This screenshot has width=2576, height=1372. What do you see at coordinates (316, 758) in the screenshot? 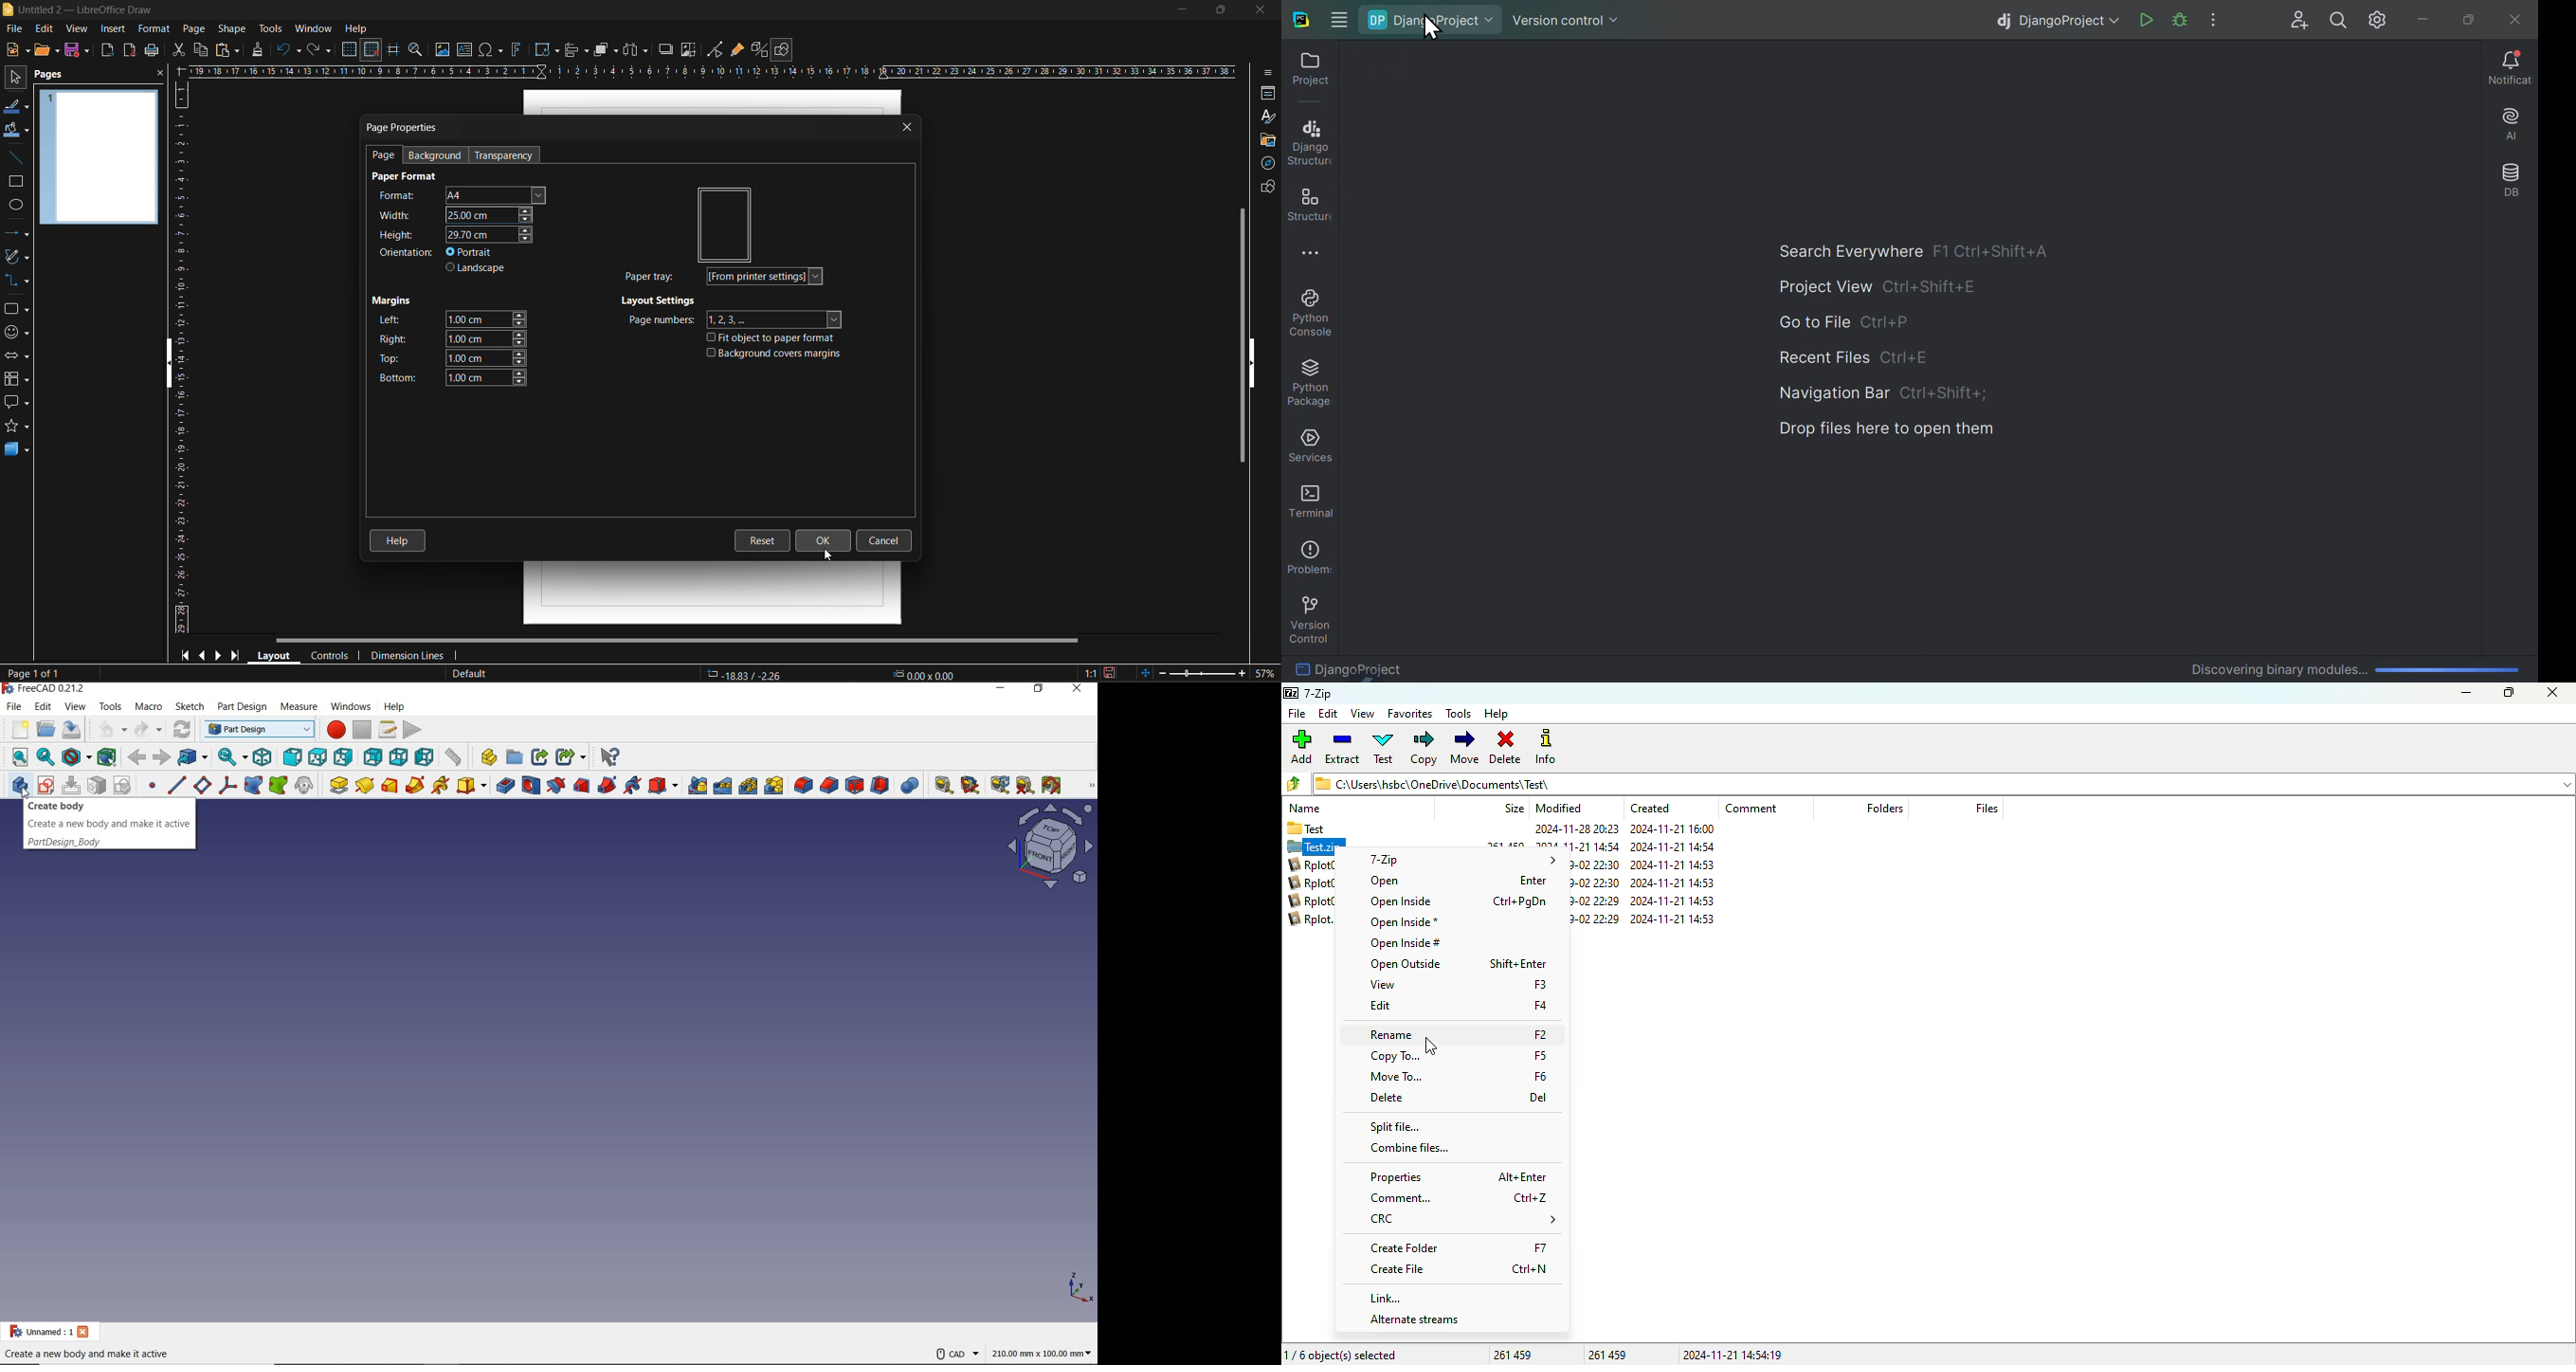
I see `top` at bounding box center [316, 758].